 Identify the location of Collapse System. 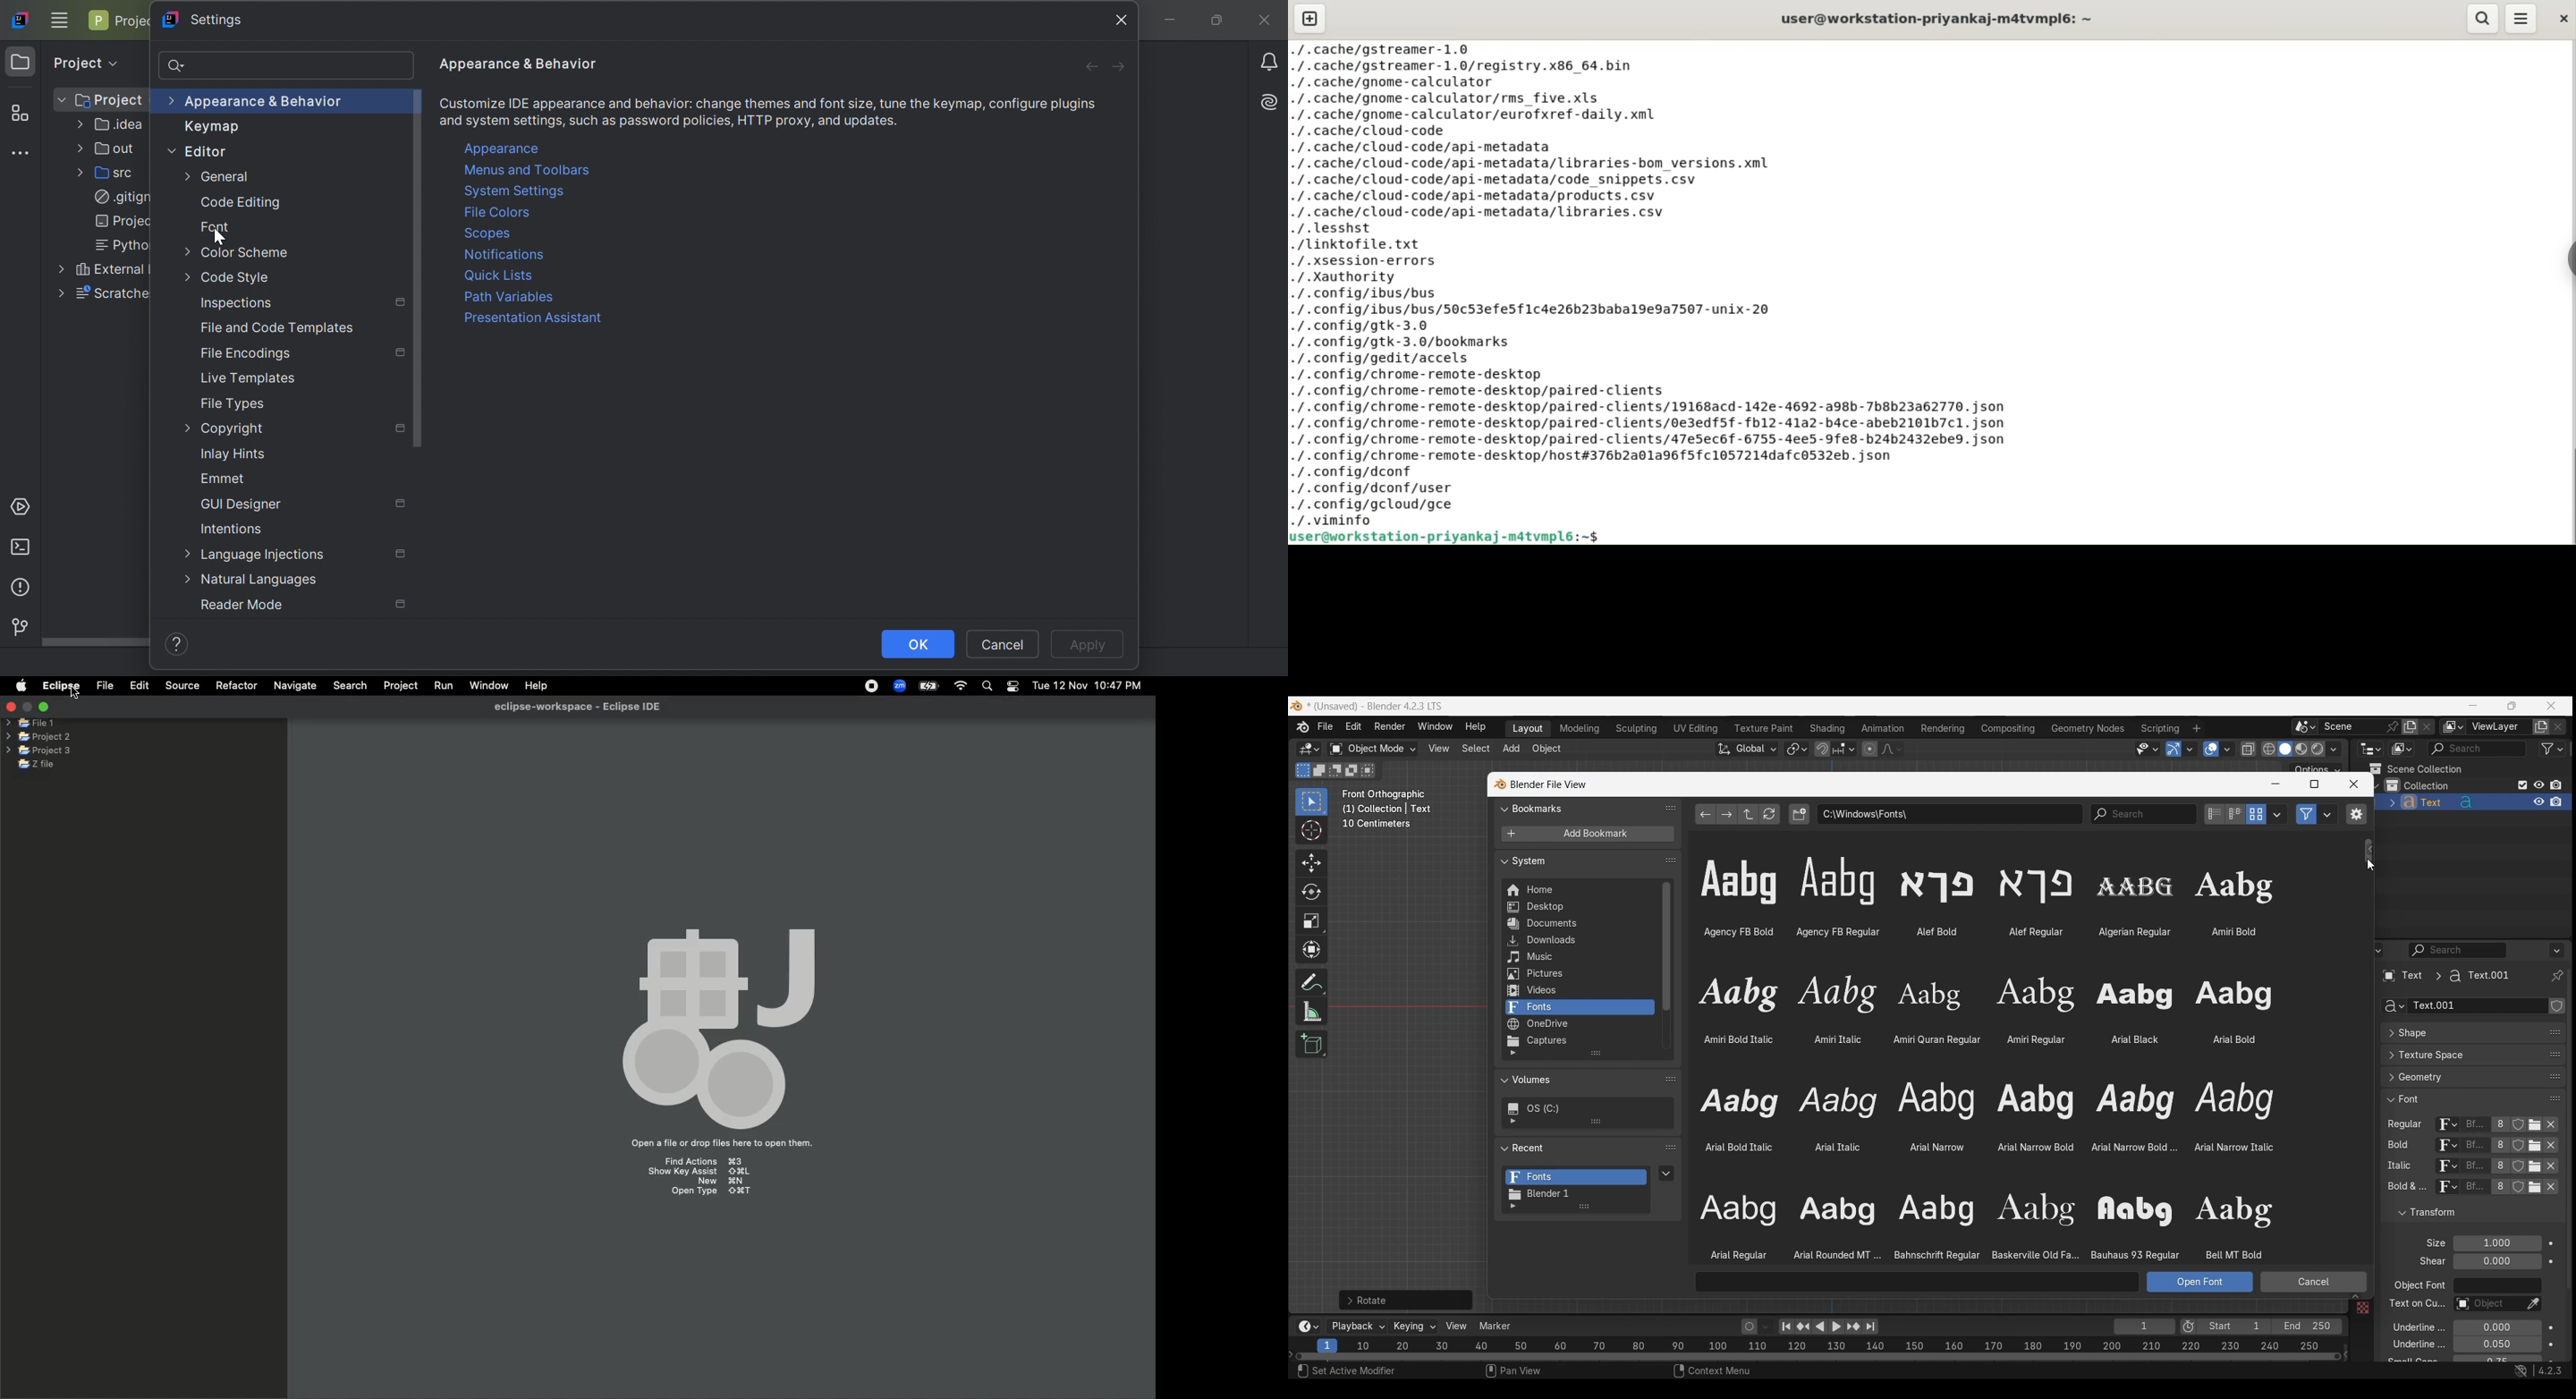
(1578, 860).